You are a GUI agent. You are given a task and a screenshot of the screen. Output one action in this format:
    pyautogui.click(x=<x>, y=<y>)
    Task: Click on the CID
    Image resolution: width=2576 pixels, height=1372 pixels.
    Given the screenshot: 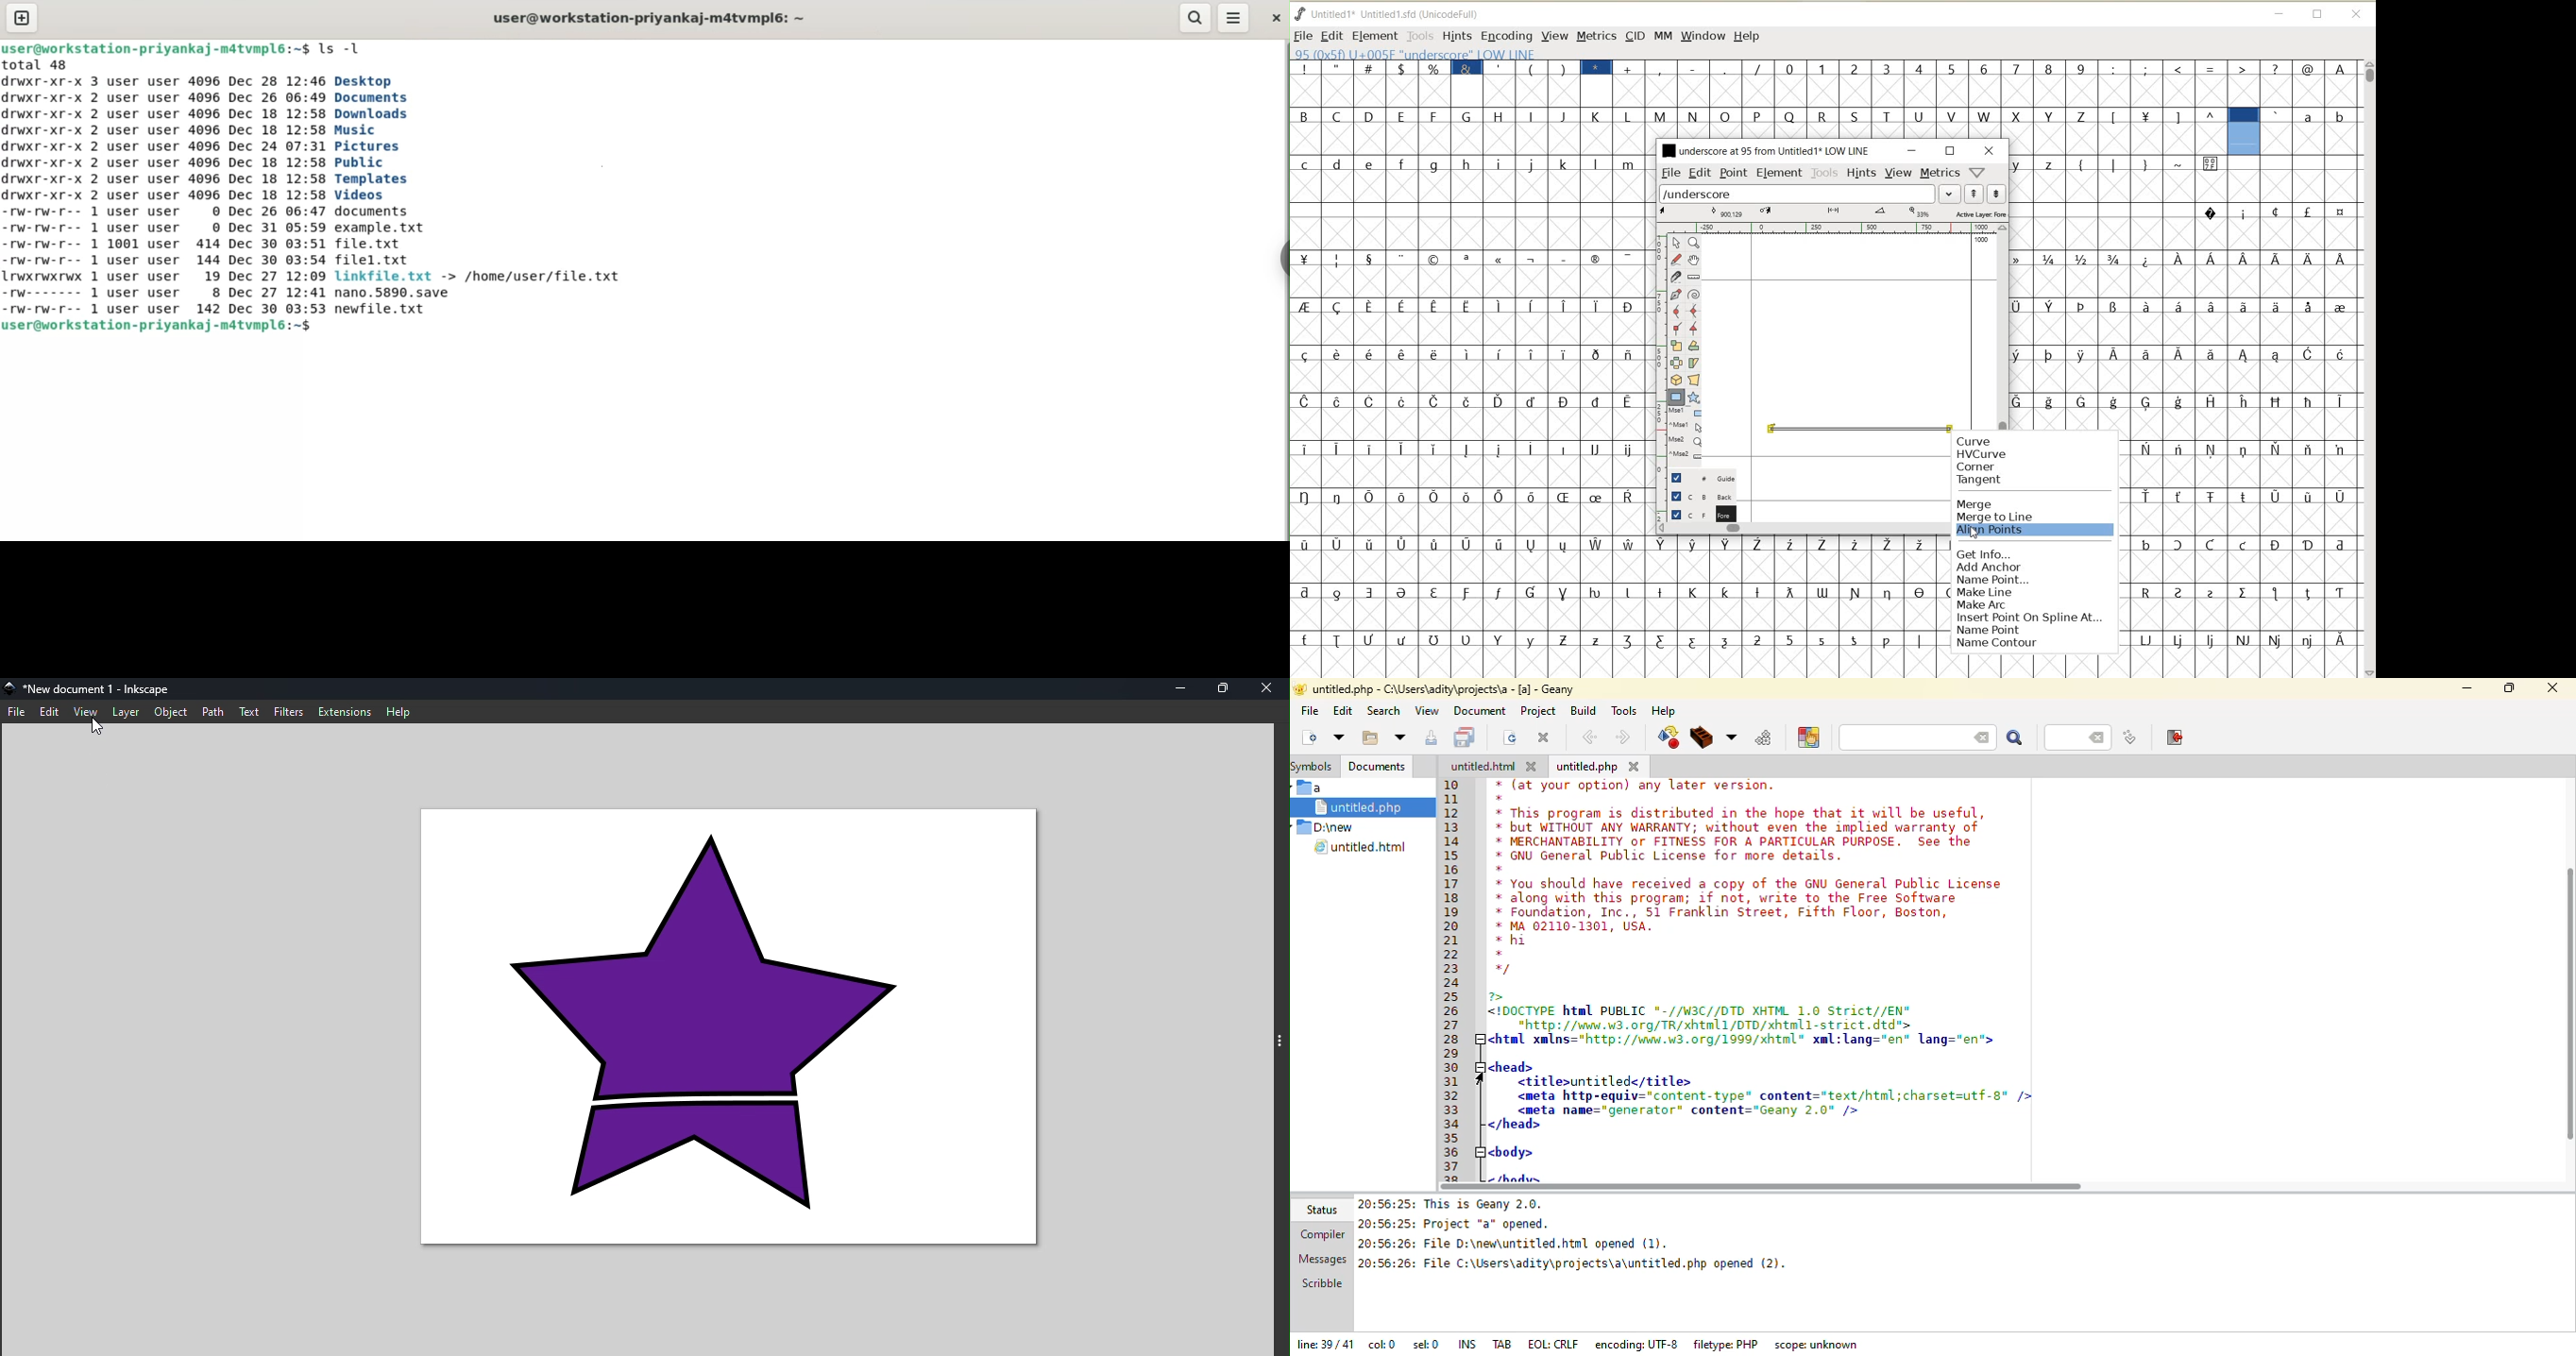 What is the action you would take?
    pyautogui.click(x=1635, y=37)
    